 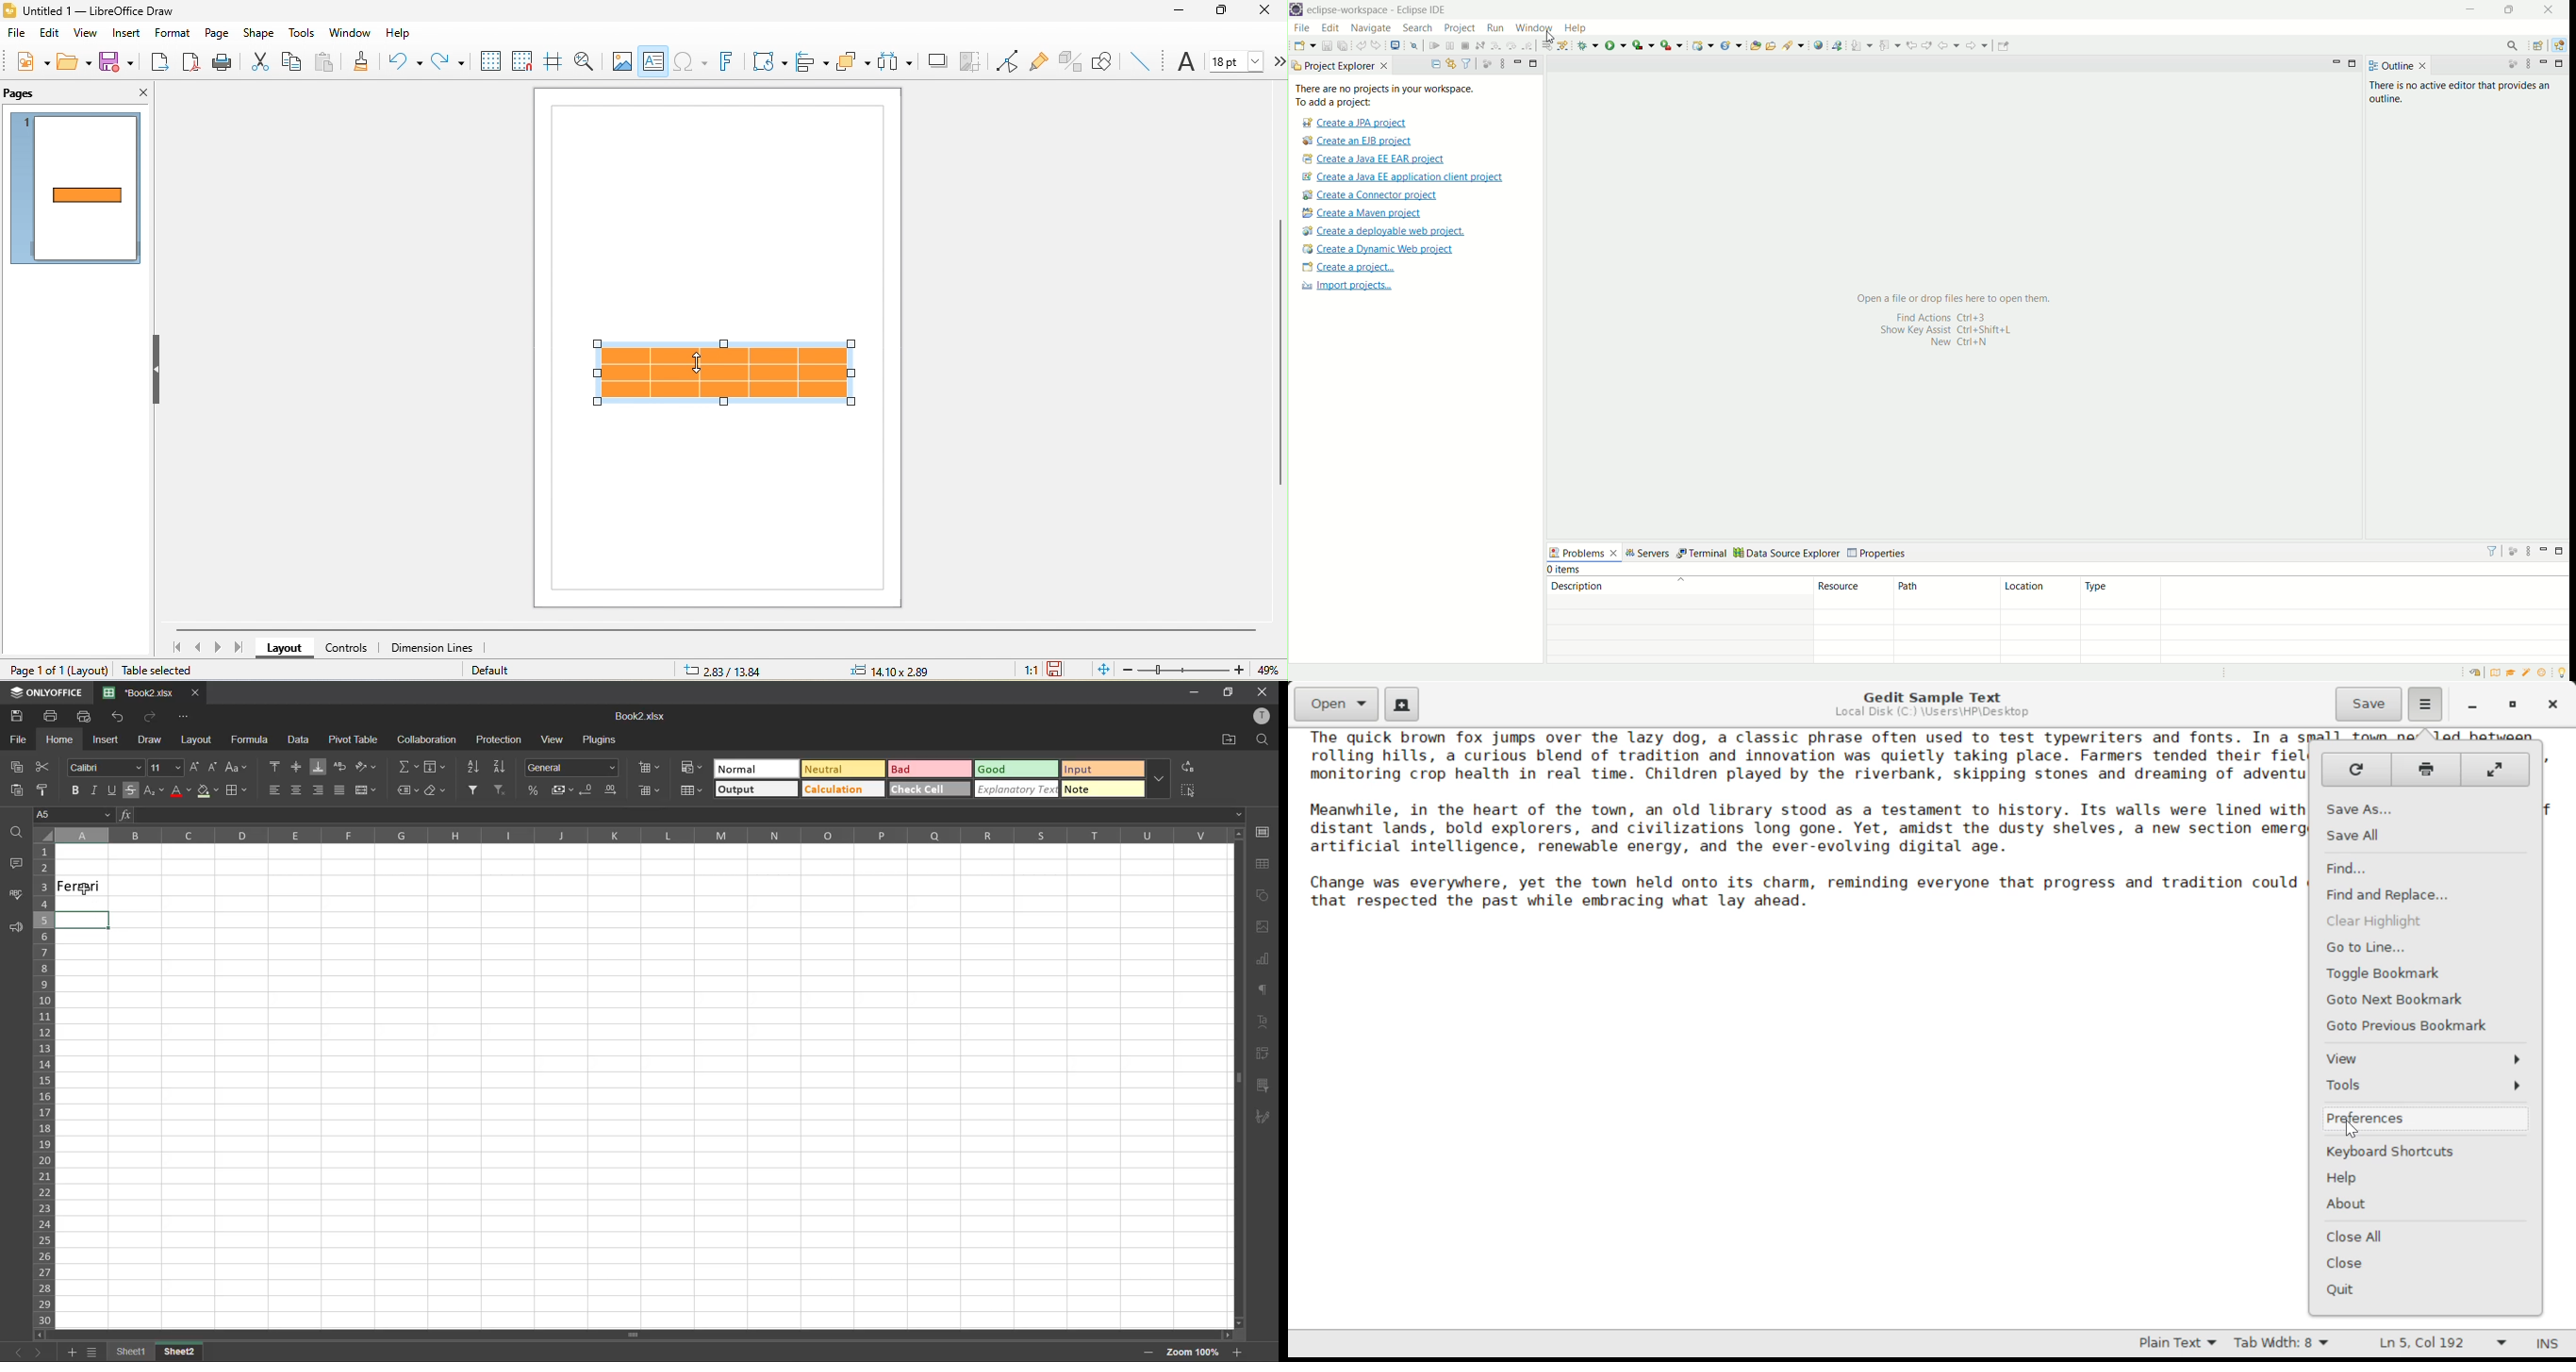 I want to click on output, so click(x=754, y=789).